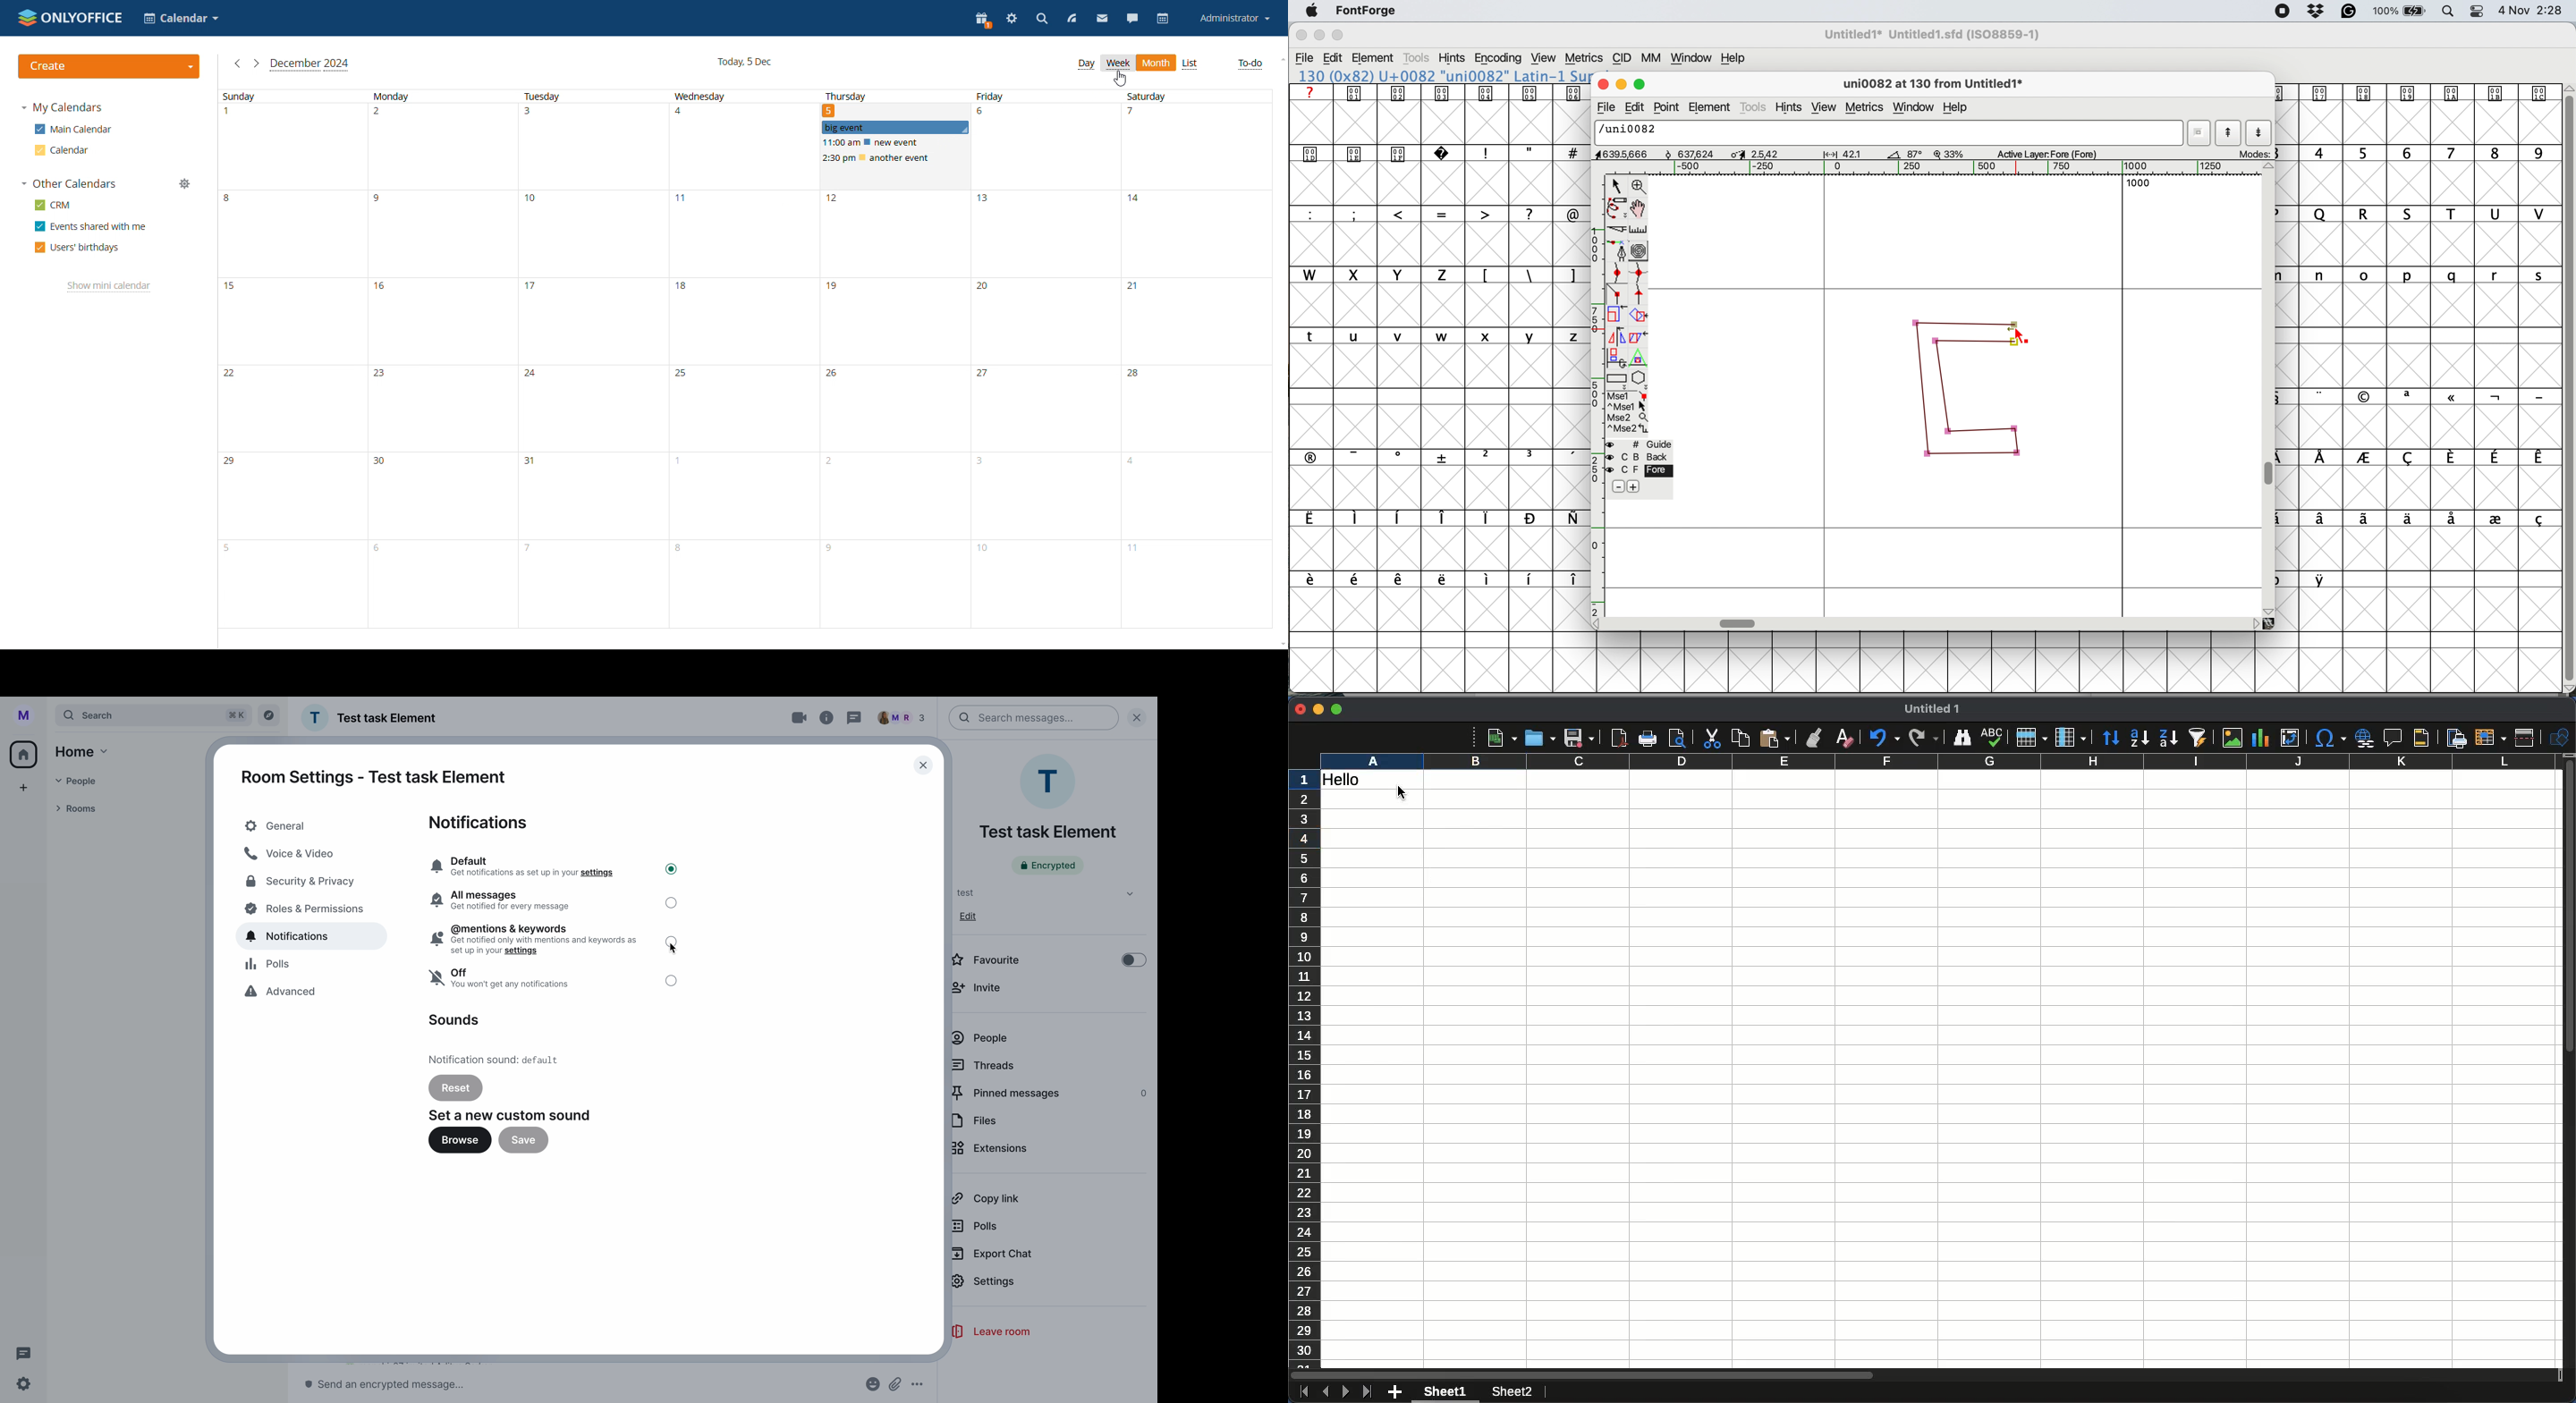 The height and width of the screenshot is (1428, 2576). What do you see at coordinates (1436, 518) in the screenshot?
I see `symbols` at bounding box center [1436, 518].